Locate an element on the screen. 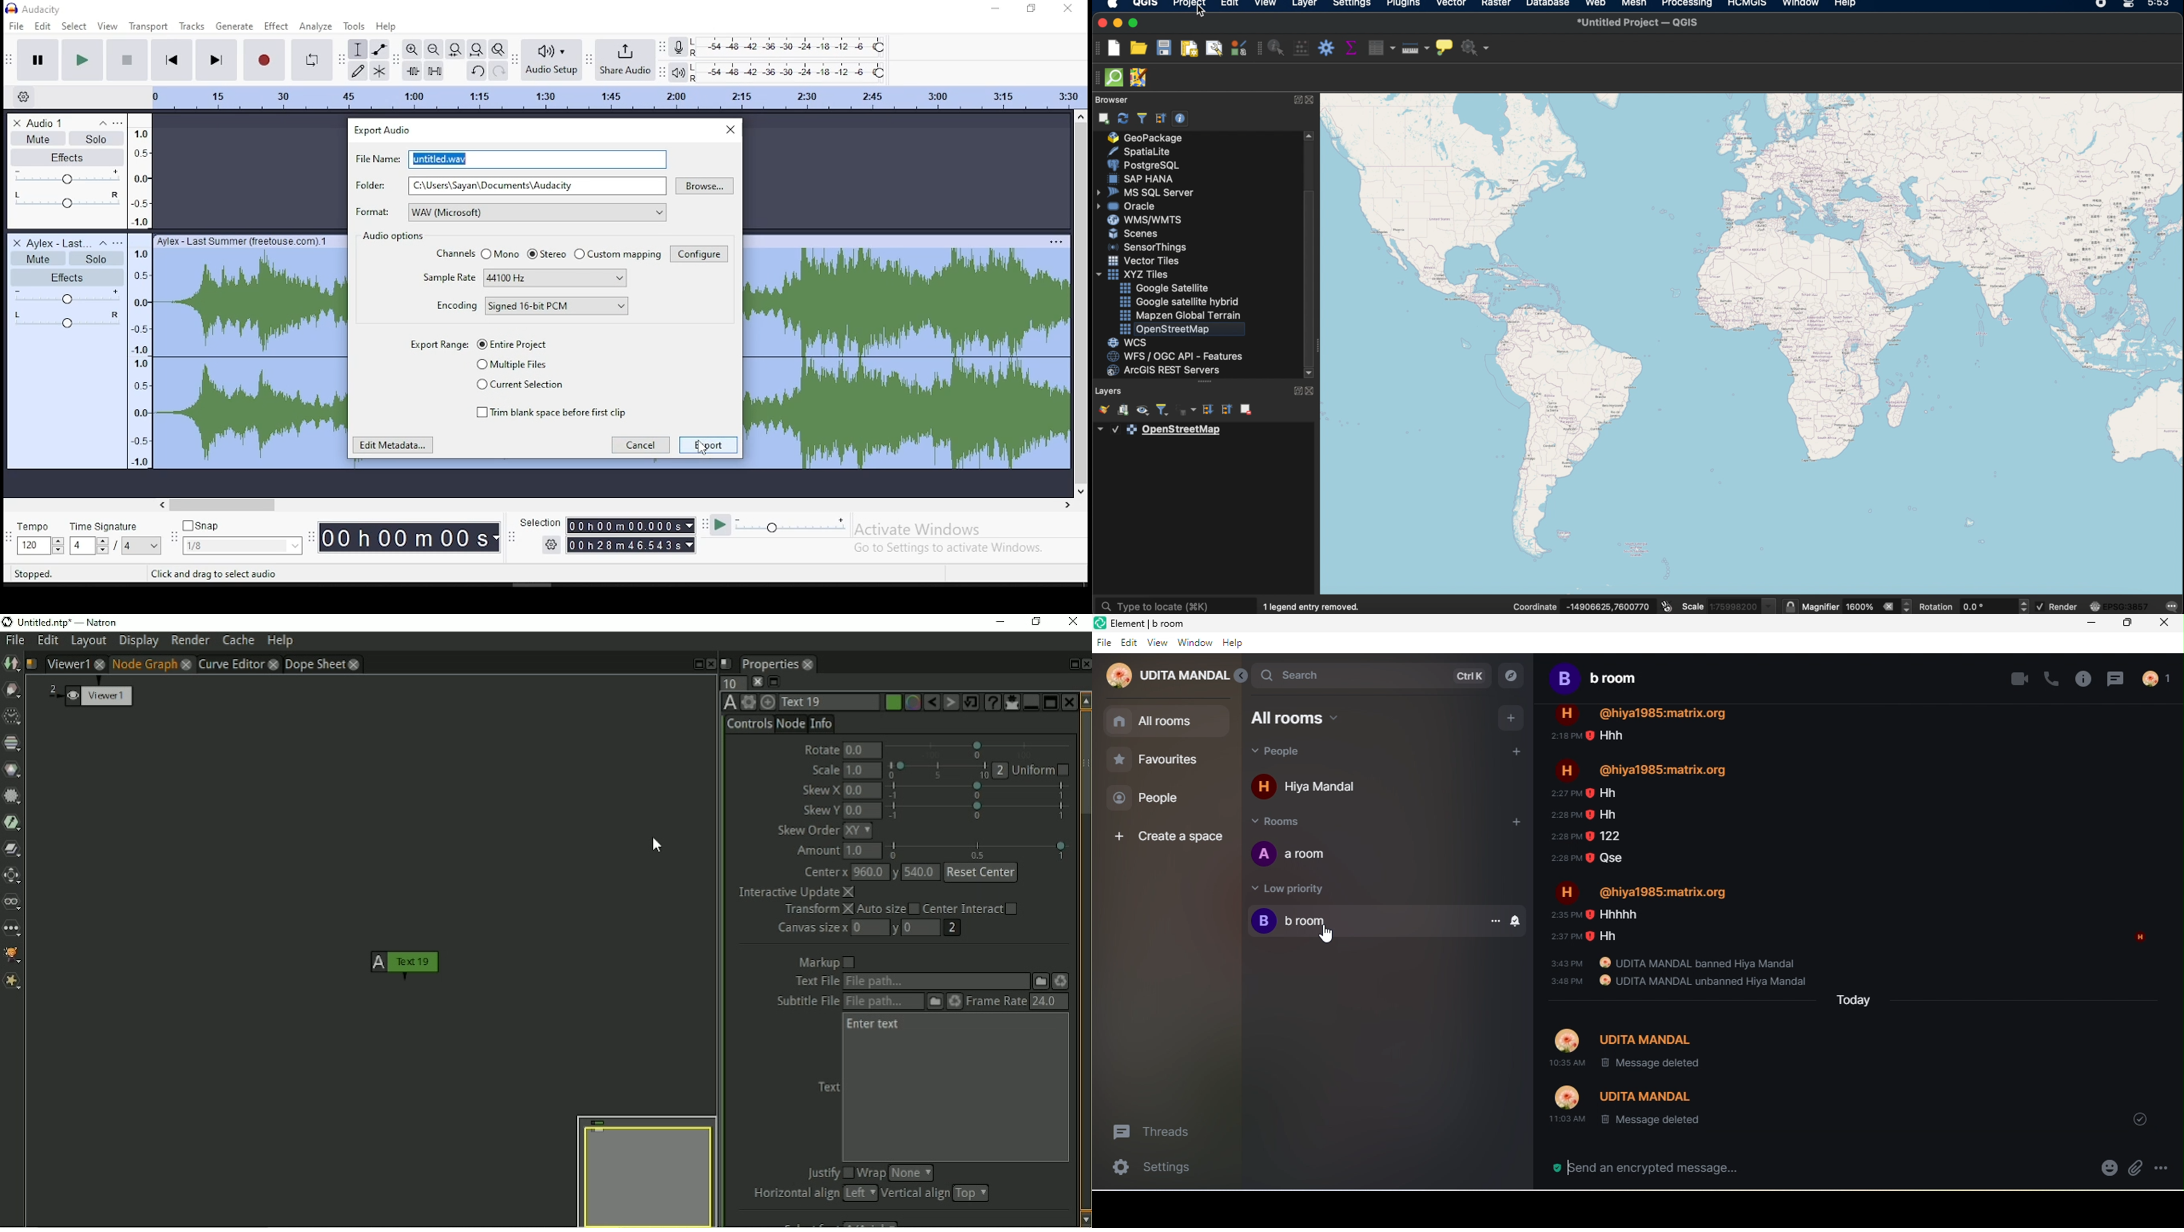  close is located at coordinates (2167, 624).